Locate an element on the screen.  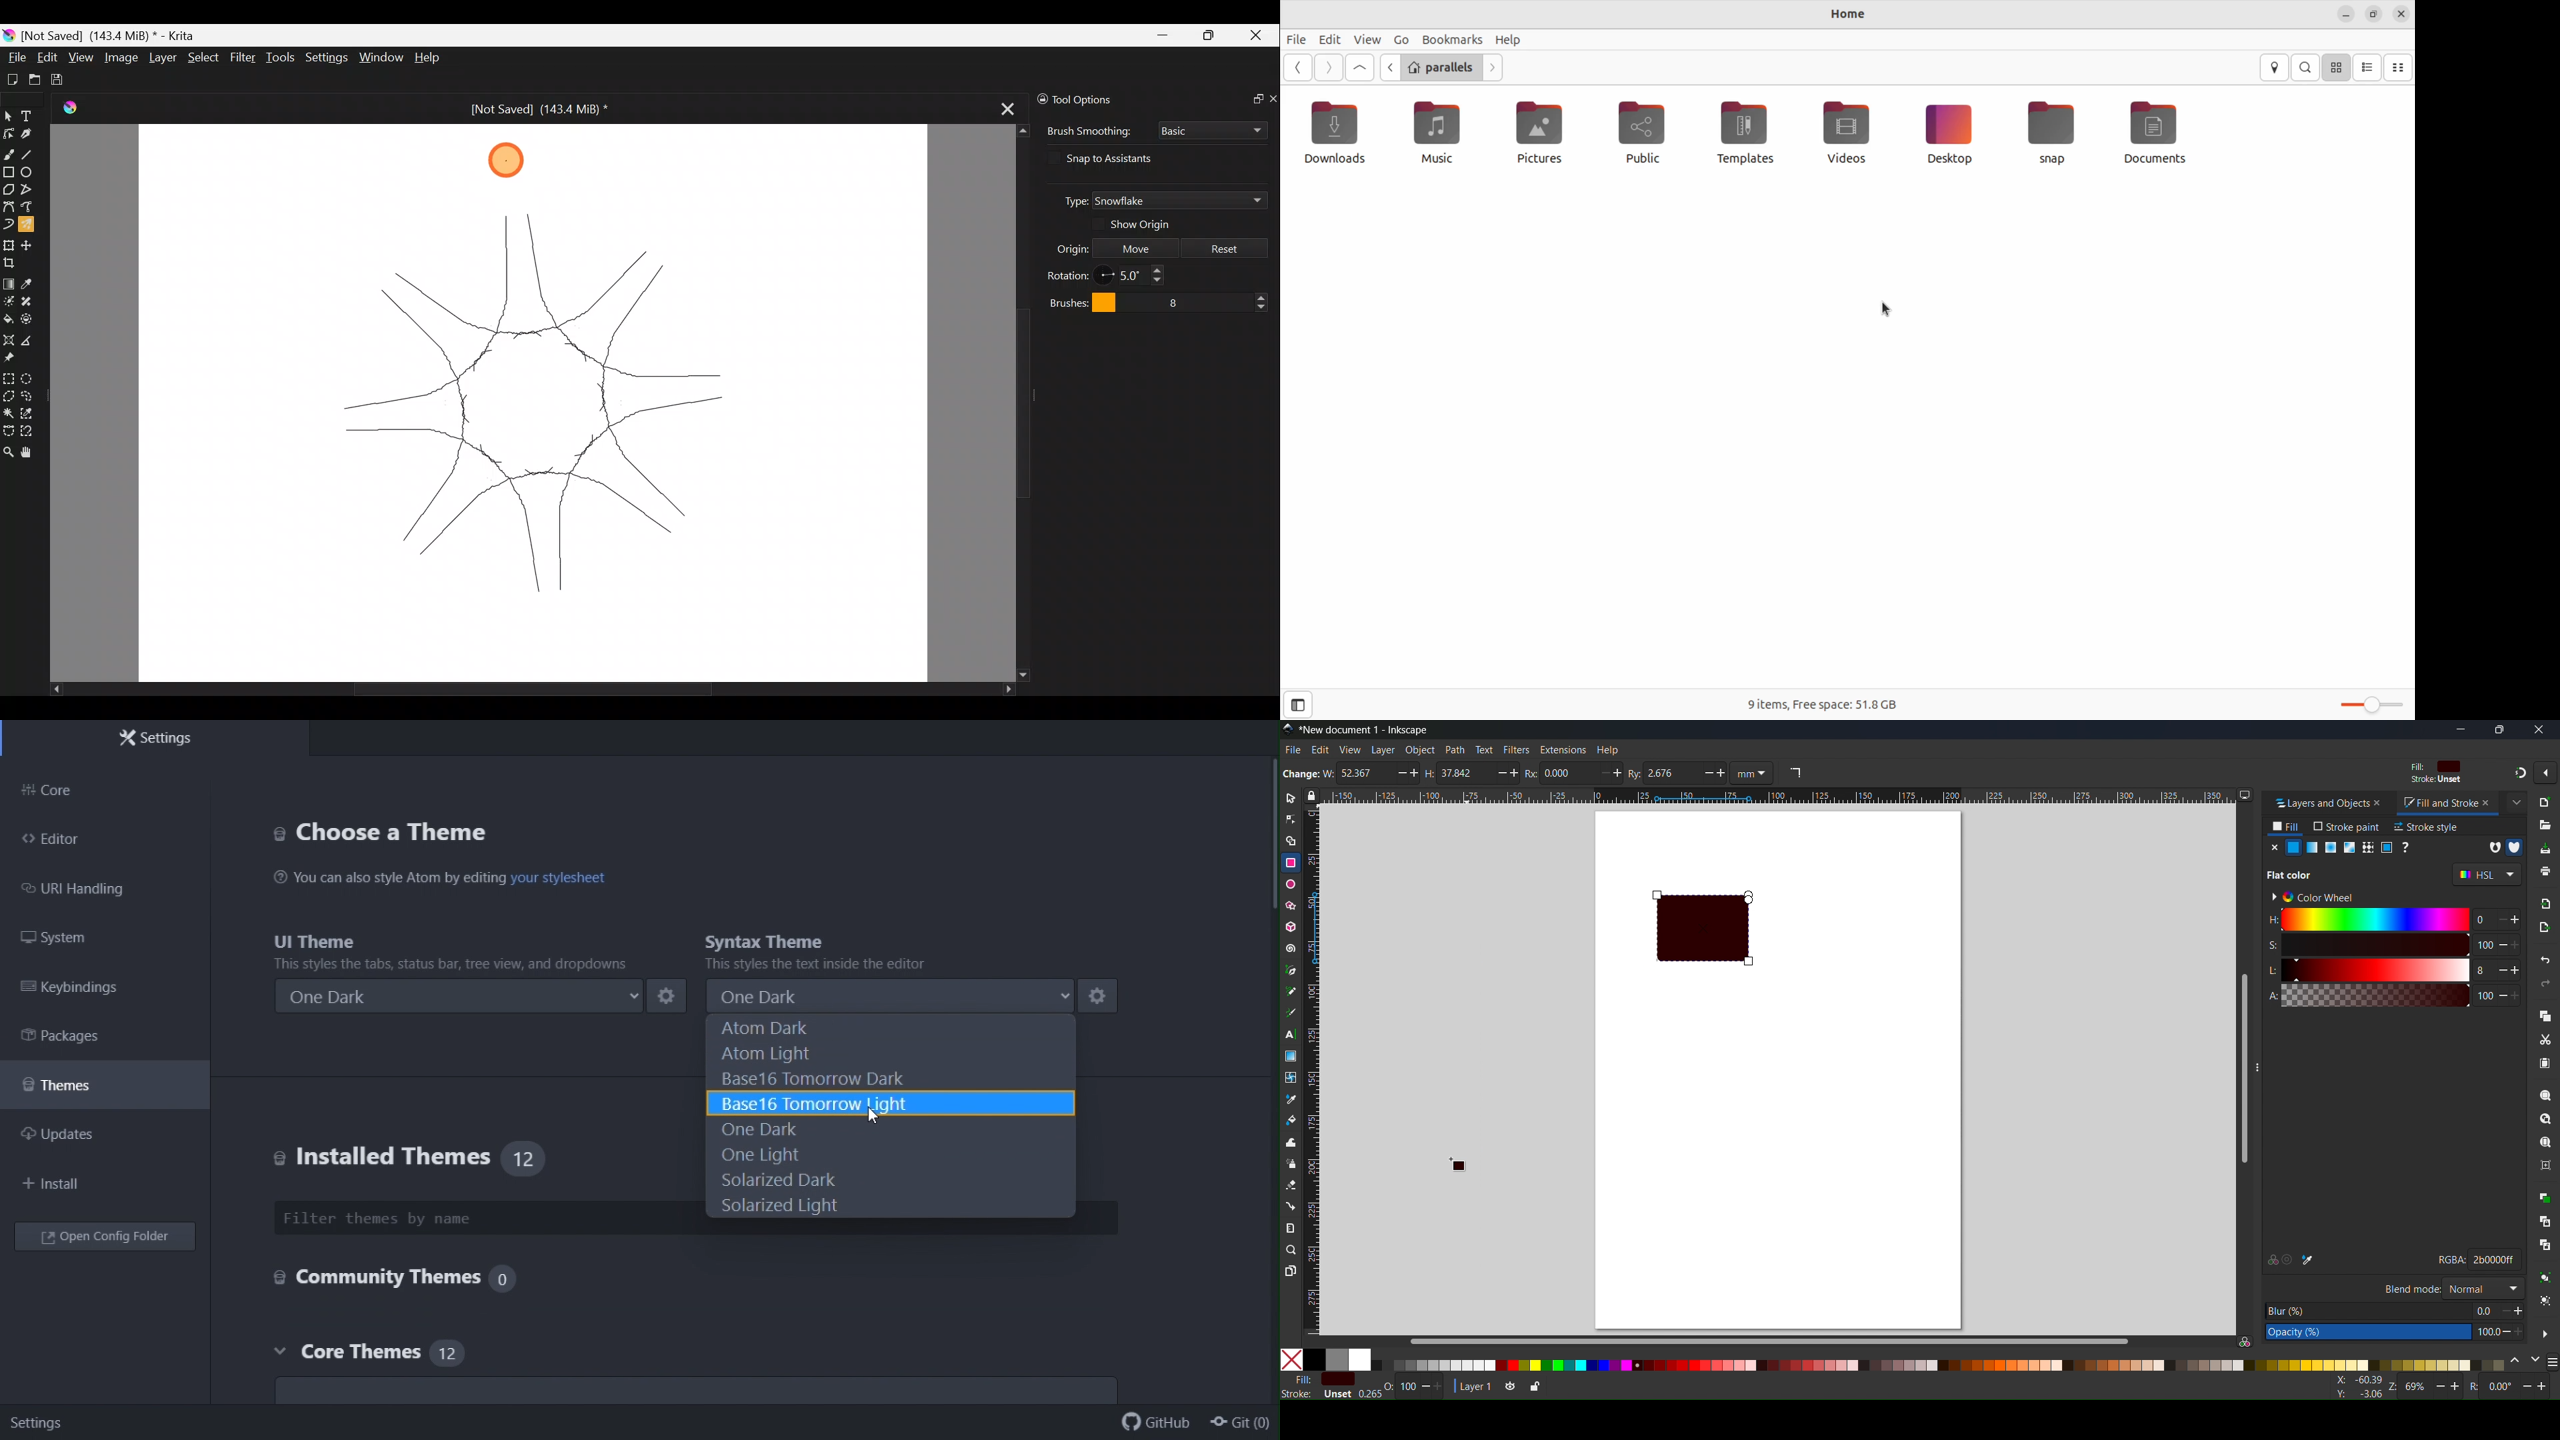
snowflake  is located at coordinates (539, 399).